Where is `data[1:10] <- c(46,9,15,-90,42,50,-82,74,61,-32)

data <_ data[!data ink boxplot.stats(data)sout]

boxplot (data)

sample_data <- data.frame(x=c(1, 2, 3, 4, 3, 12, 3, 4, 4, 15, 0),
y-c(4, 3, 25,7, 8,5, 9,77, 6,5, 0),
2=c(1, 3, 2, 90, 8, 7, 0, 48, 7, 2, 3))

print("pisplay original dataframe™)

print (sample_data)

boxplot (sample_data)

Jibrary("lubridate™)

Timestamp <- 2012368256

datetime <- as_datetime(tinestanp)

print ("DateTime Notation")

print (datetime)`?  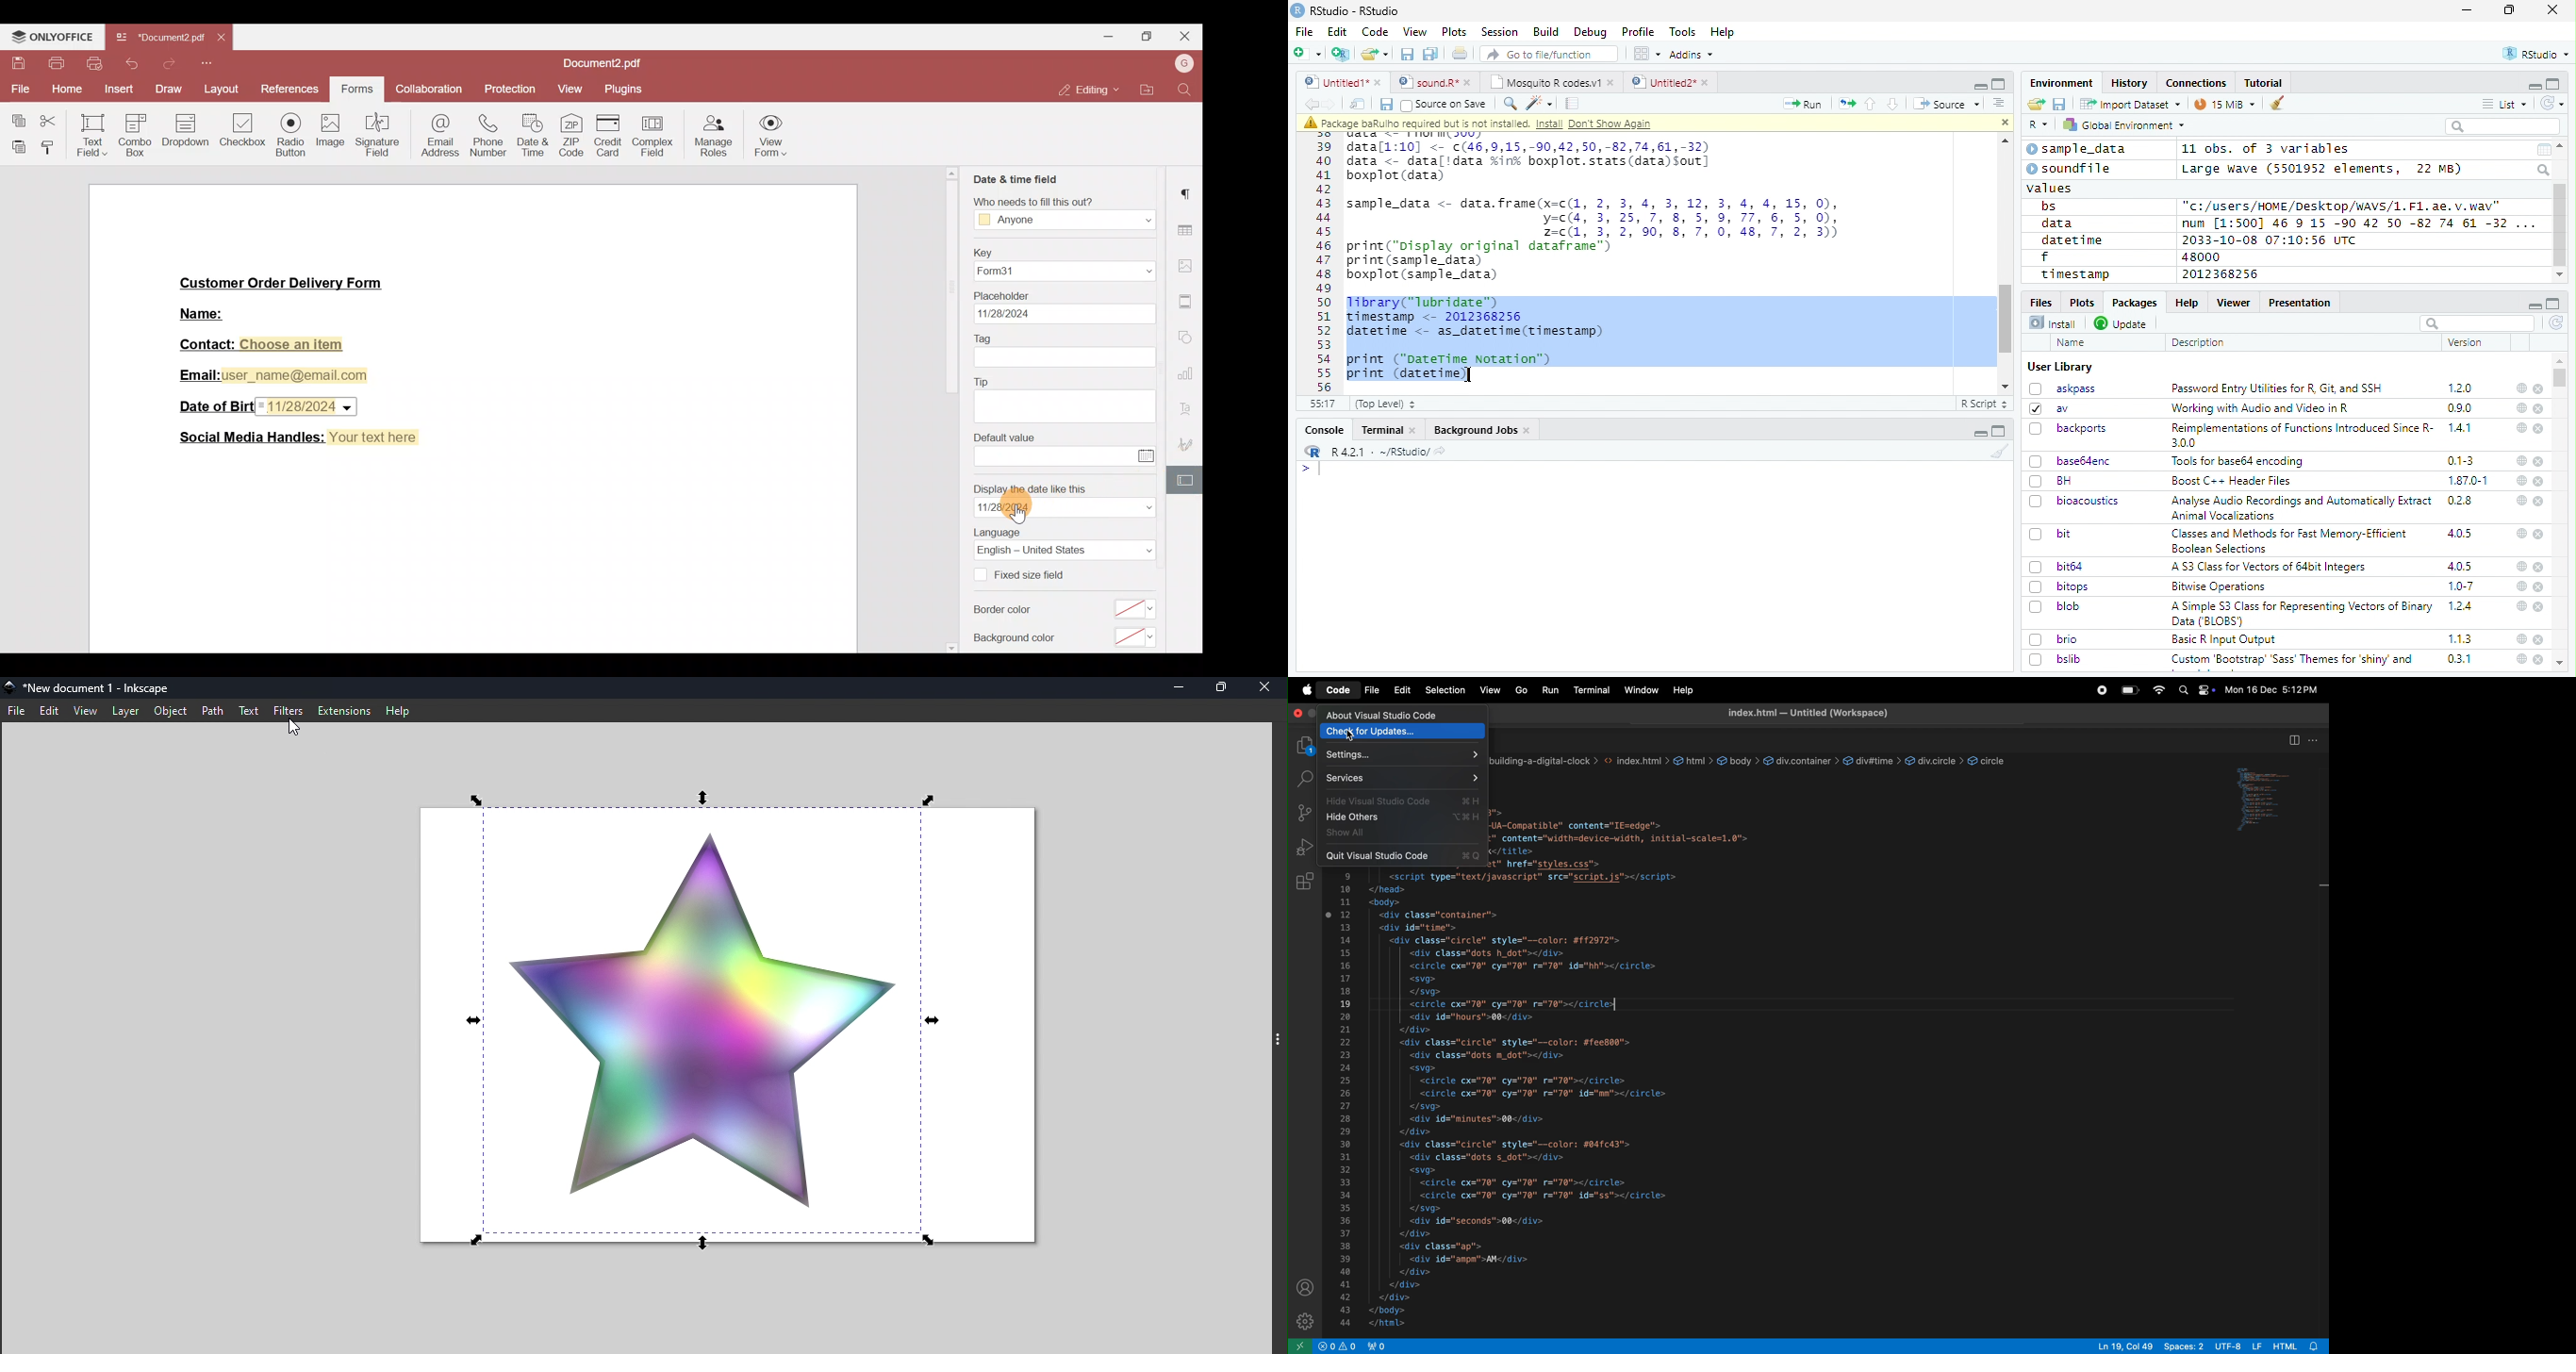 data[1:10] <- c(46,9,15,-90,42,50,-82,74,61,-32)

data <_ data[!data ink boxplot.stats(data)sout]

boxplot (data)

sample_data <- data.frame(x=c(1, 2, 3, 4, 3, 12, 3, 4, 4, 15, 0),
y-c(4, 3, 25,7, 8,5, 9,77, 6,5, 0),
2=c(1, 3, 2, 90, 8, 7, 0, 48, 7, 2, 3))

print("pisplay original dataframe™)

print (sample_data)

boxplot (sample_data)

Jibrary("lubridate™)

Timestamp <- 2012368256

datetime <- as_datetime(tinestanp)

print ("DateTime Notation")

print (datetime) is located at coordinates (1602, 260).